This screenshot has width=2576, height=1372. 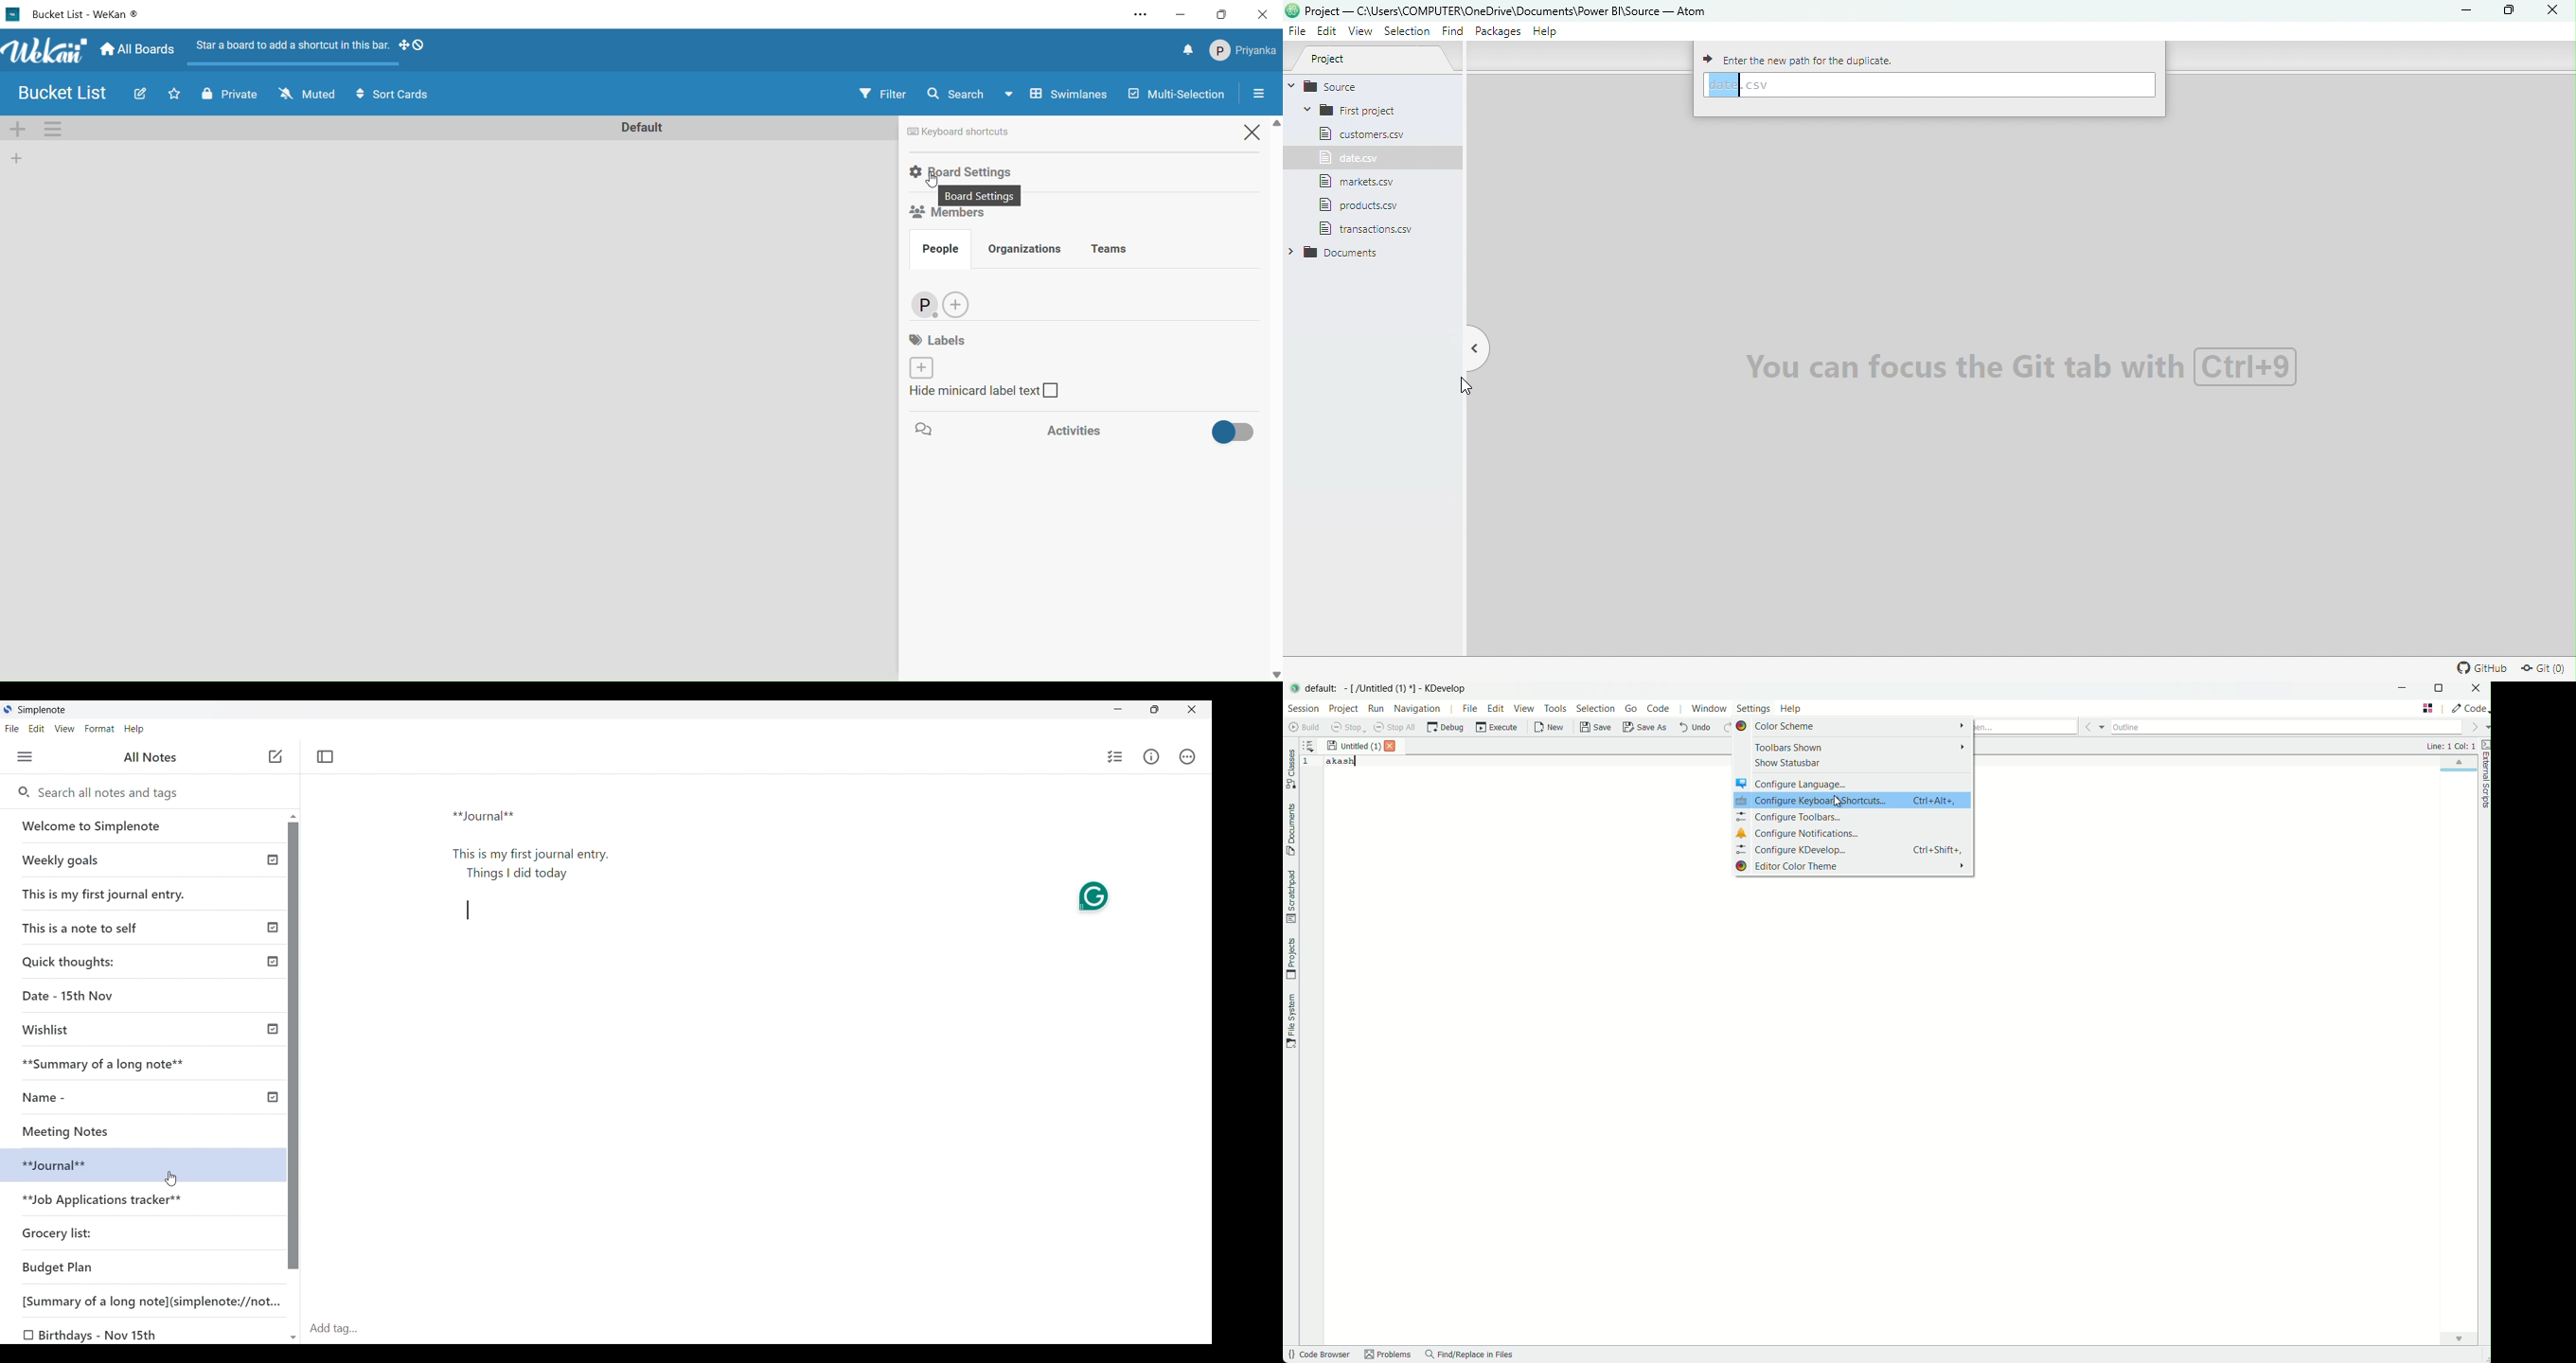 I want to click on Edit menu, so click(x=37, y=729).